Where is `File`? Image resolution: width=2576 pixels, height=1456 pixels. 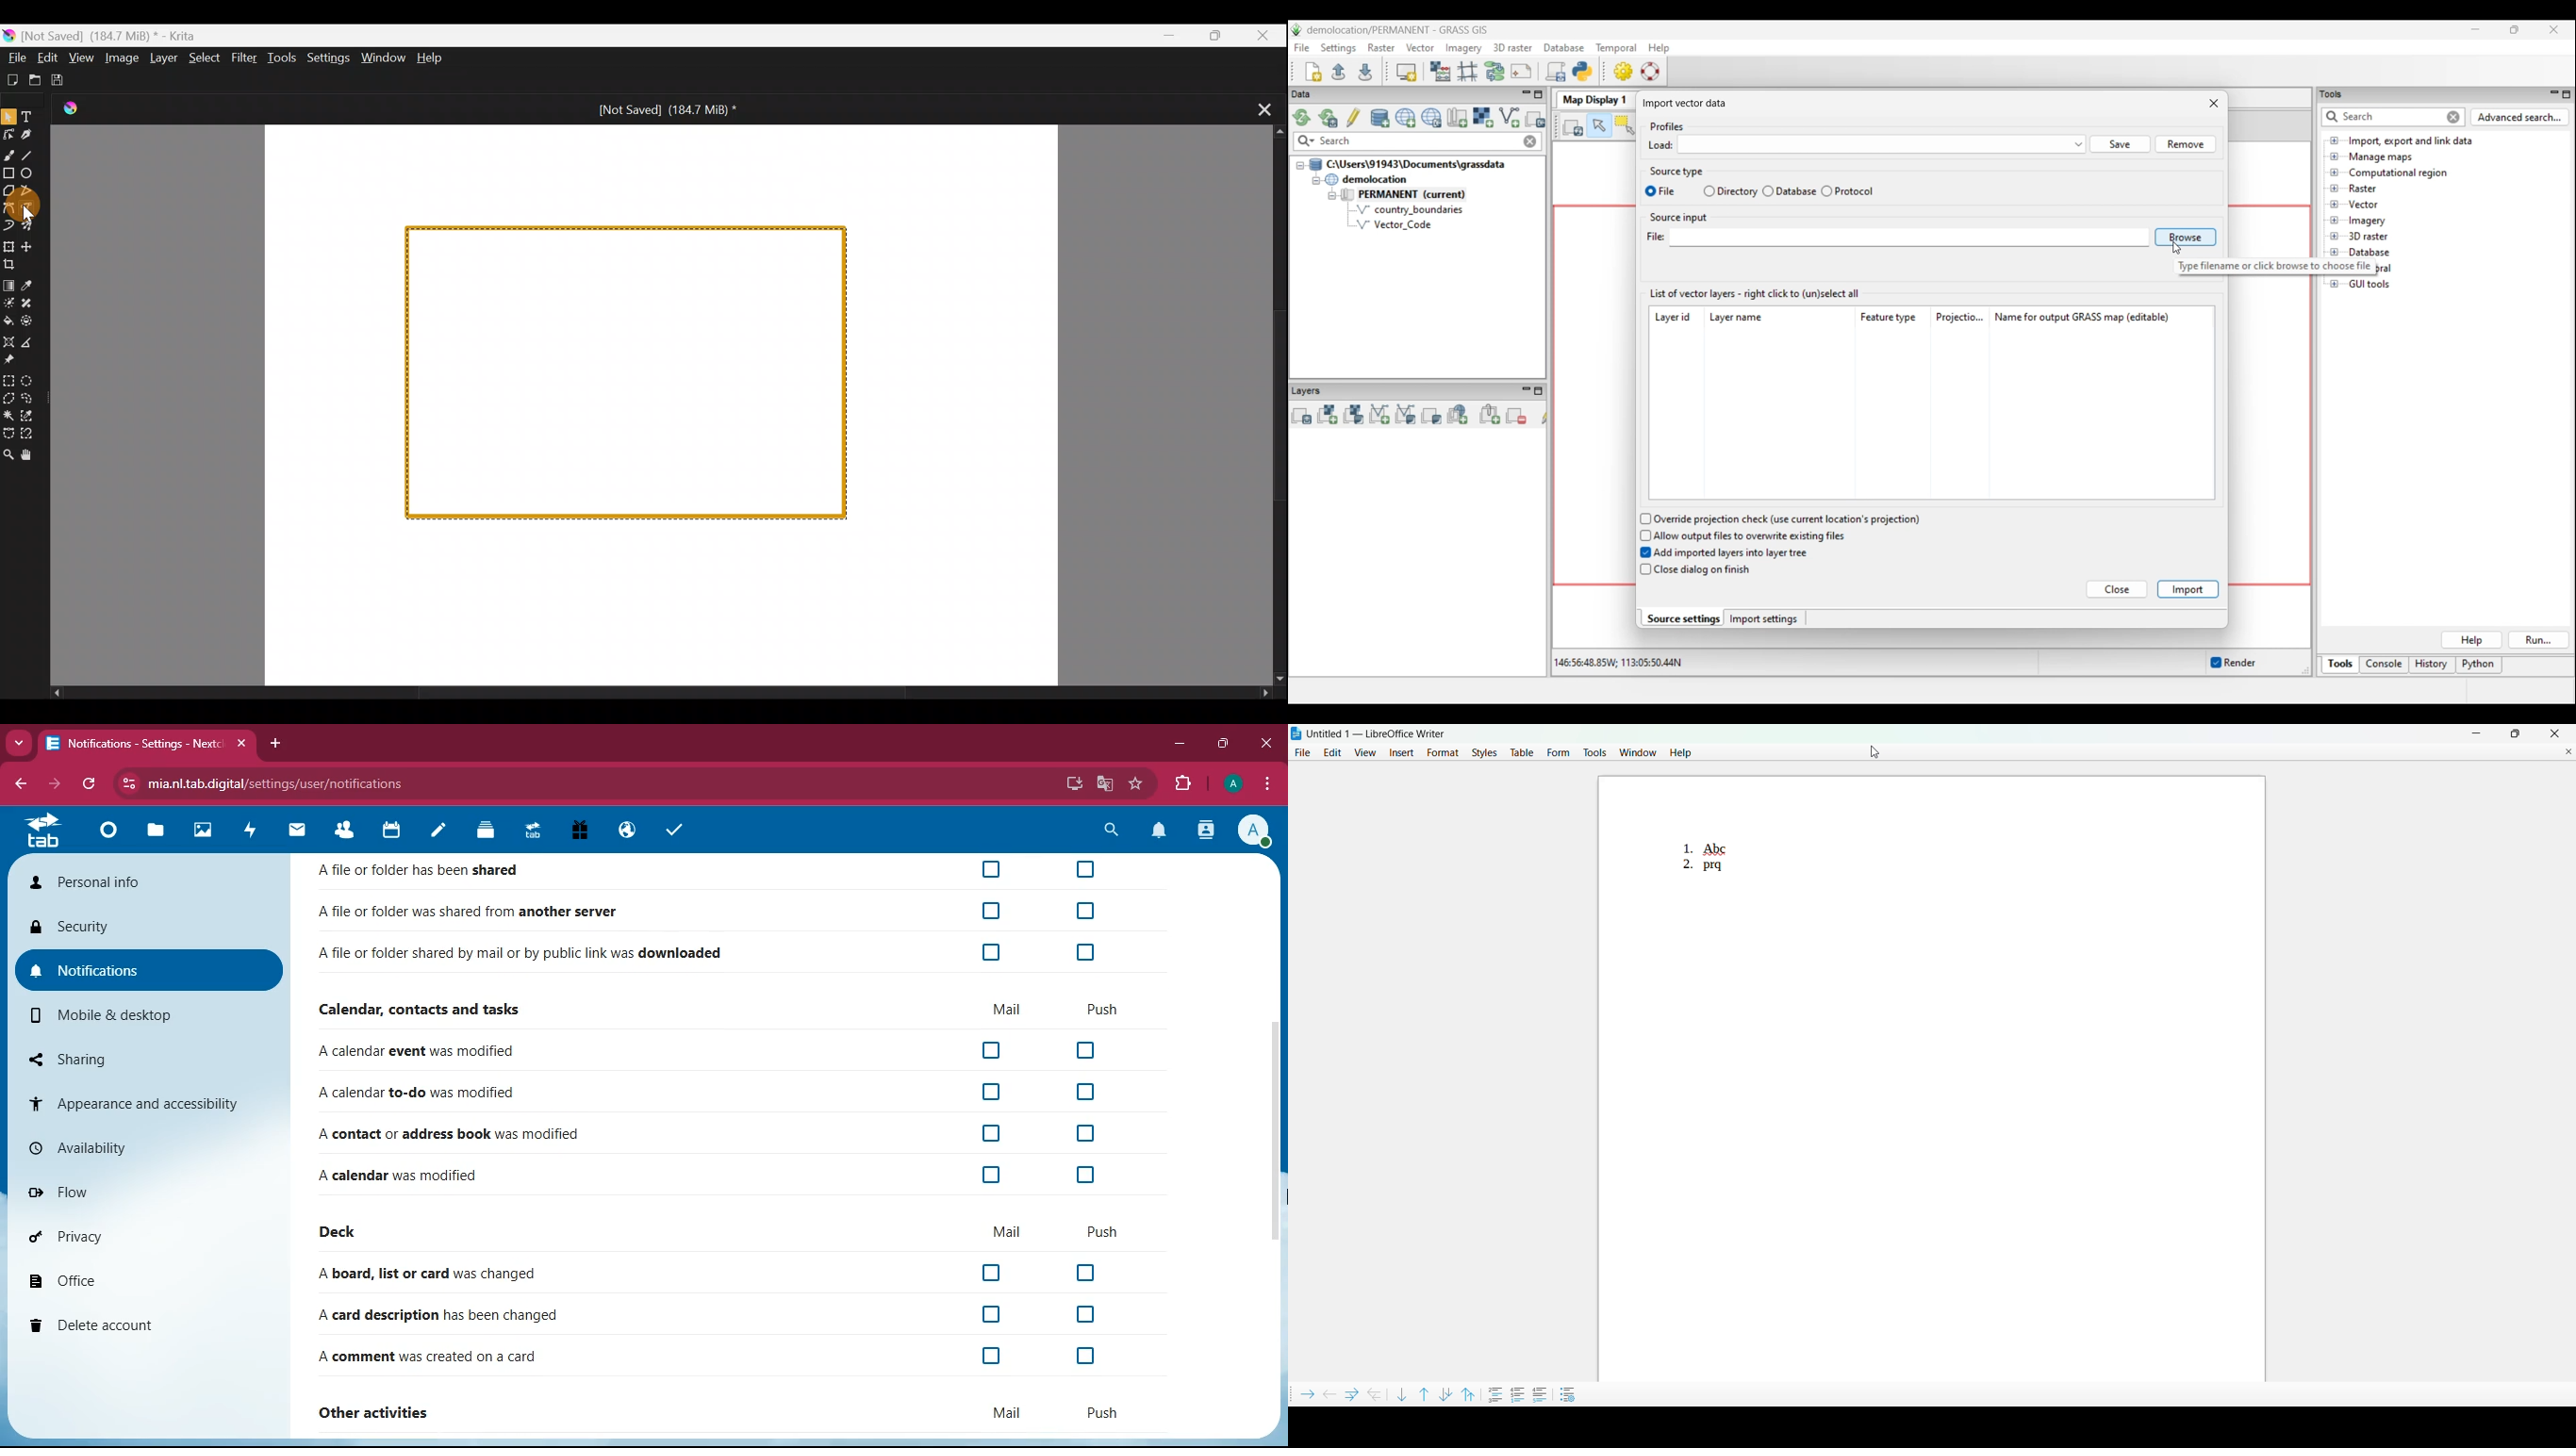
File is located at coordinates (13, 57).